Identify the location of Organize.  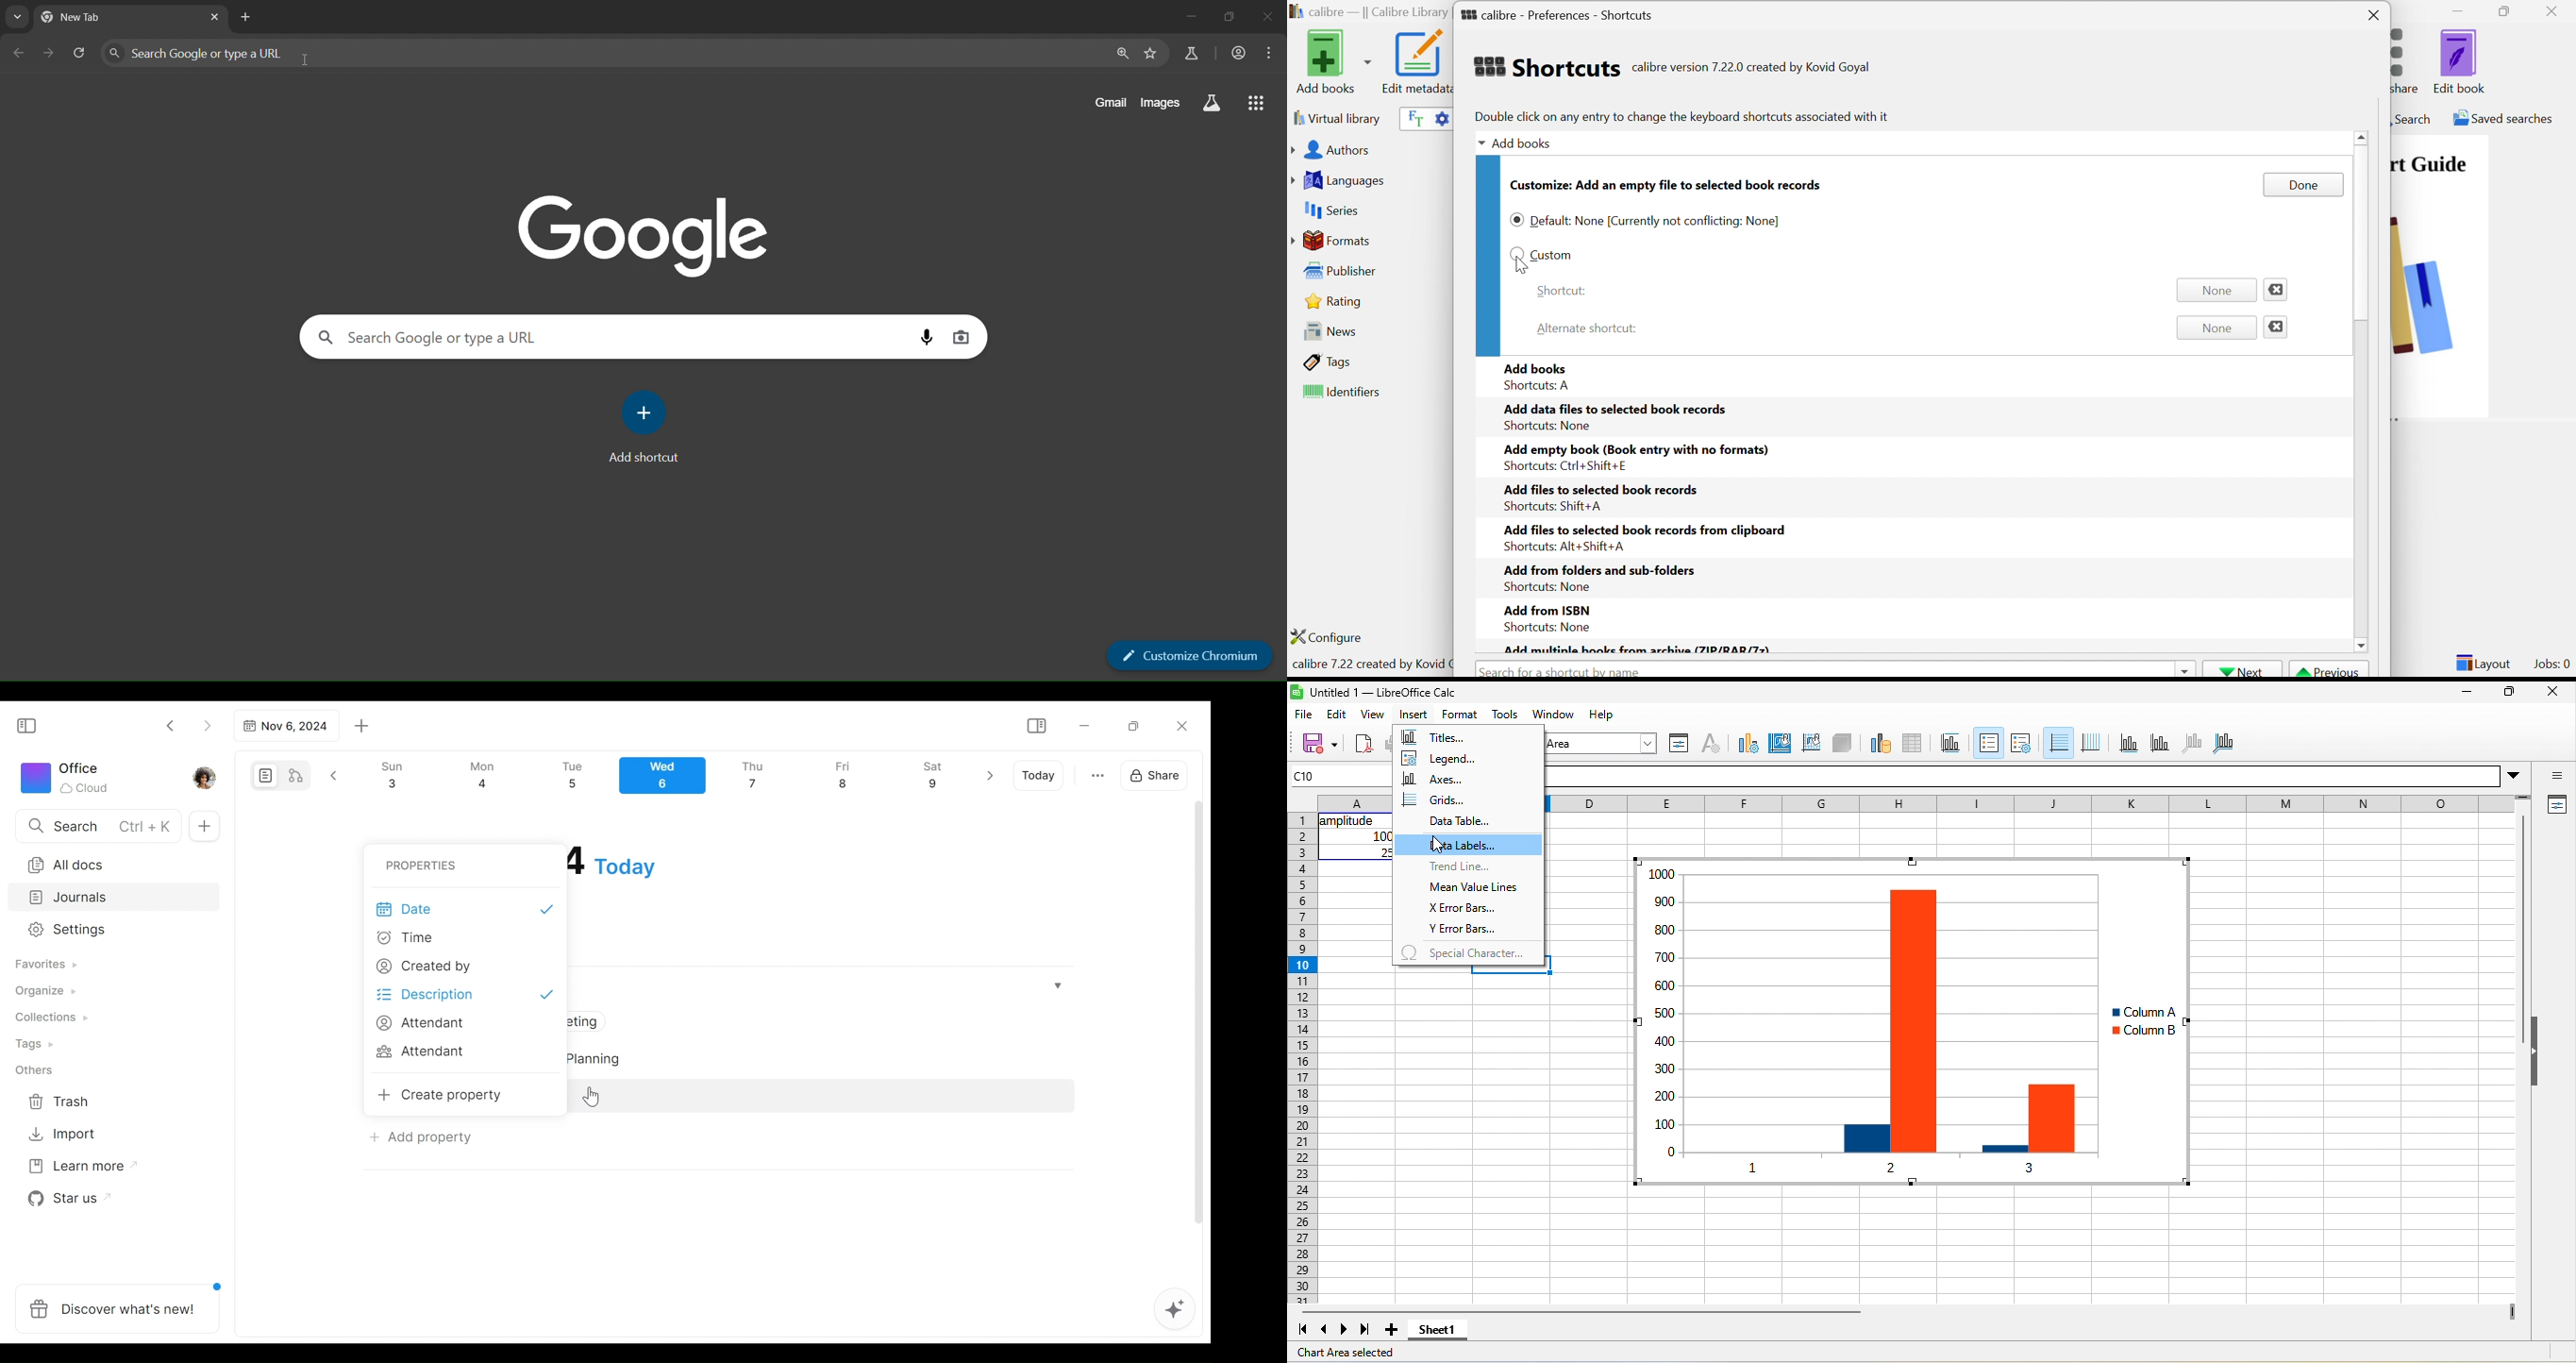
(44, 992).